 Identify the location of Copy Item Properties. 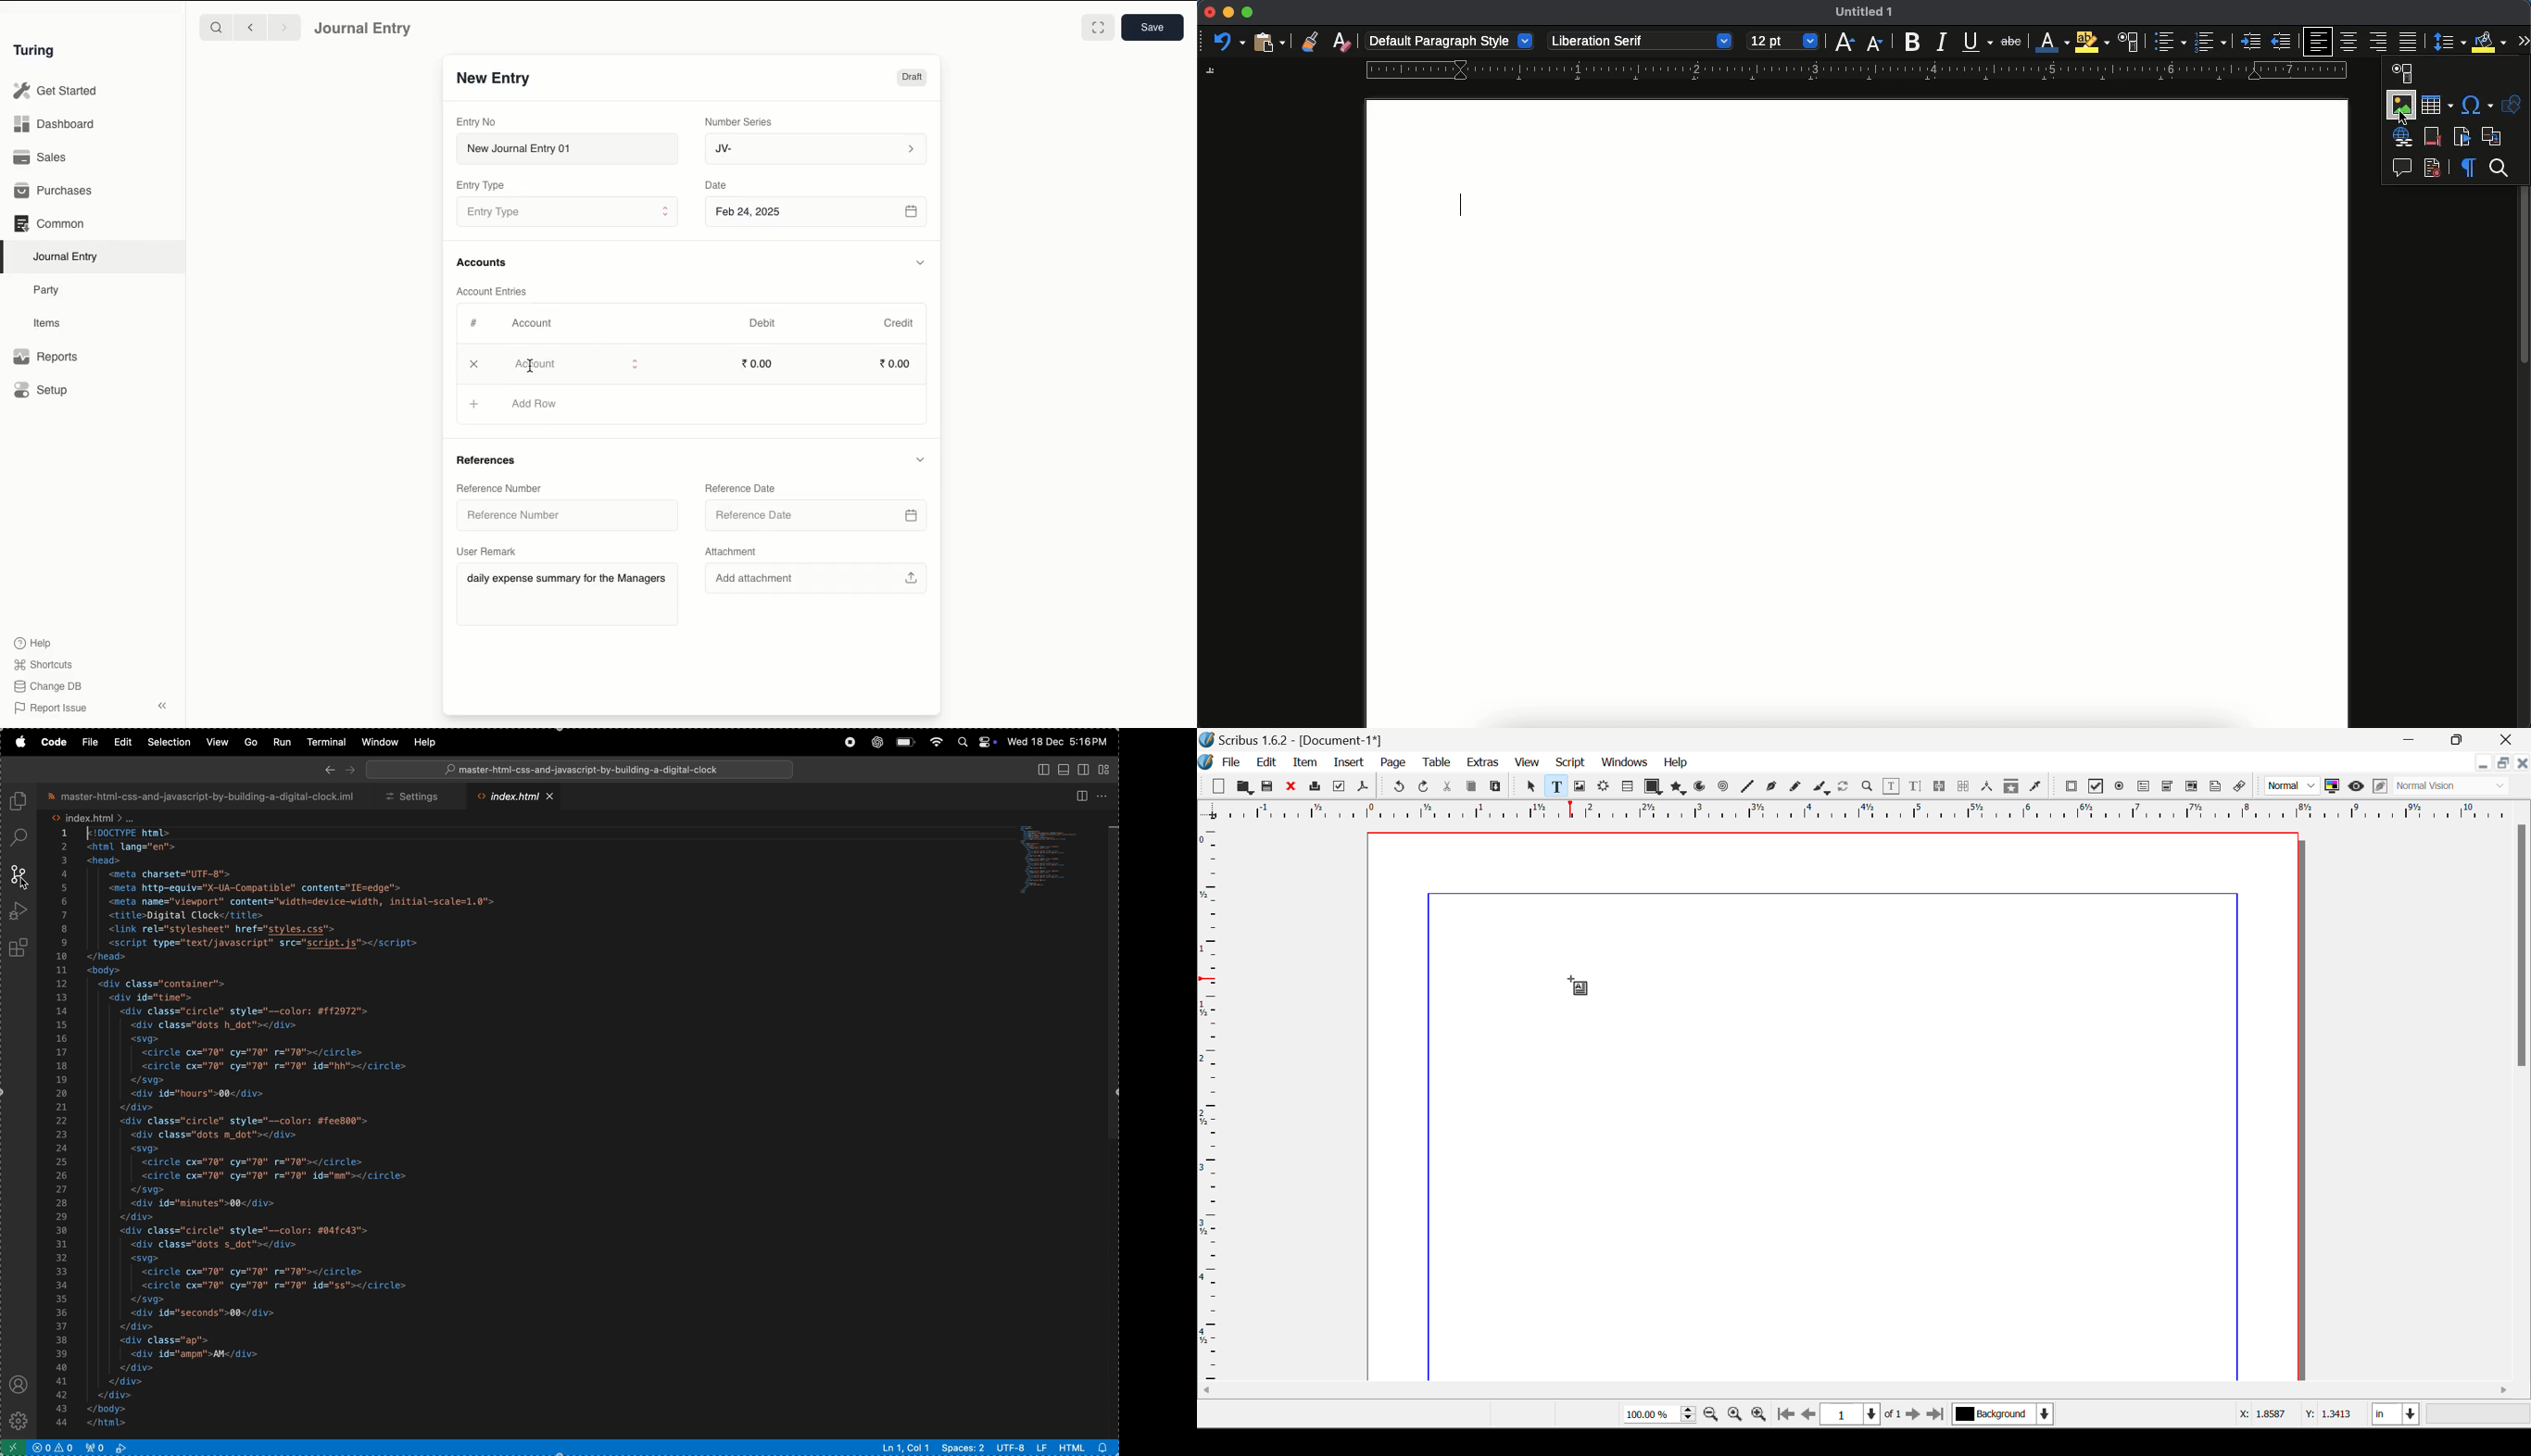
(2011, 786).